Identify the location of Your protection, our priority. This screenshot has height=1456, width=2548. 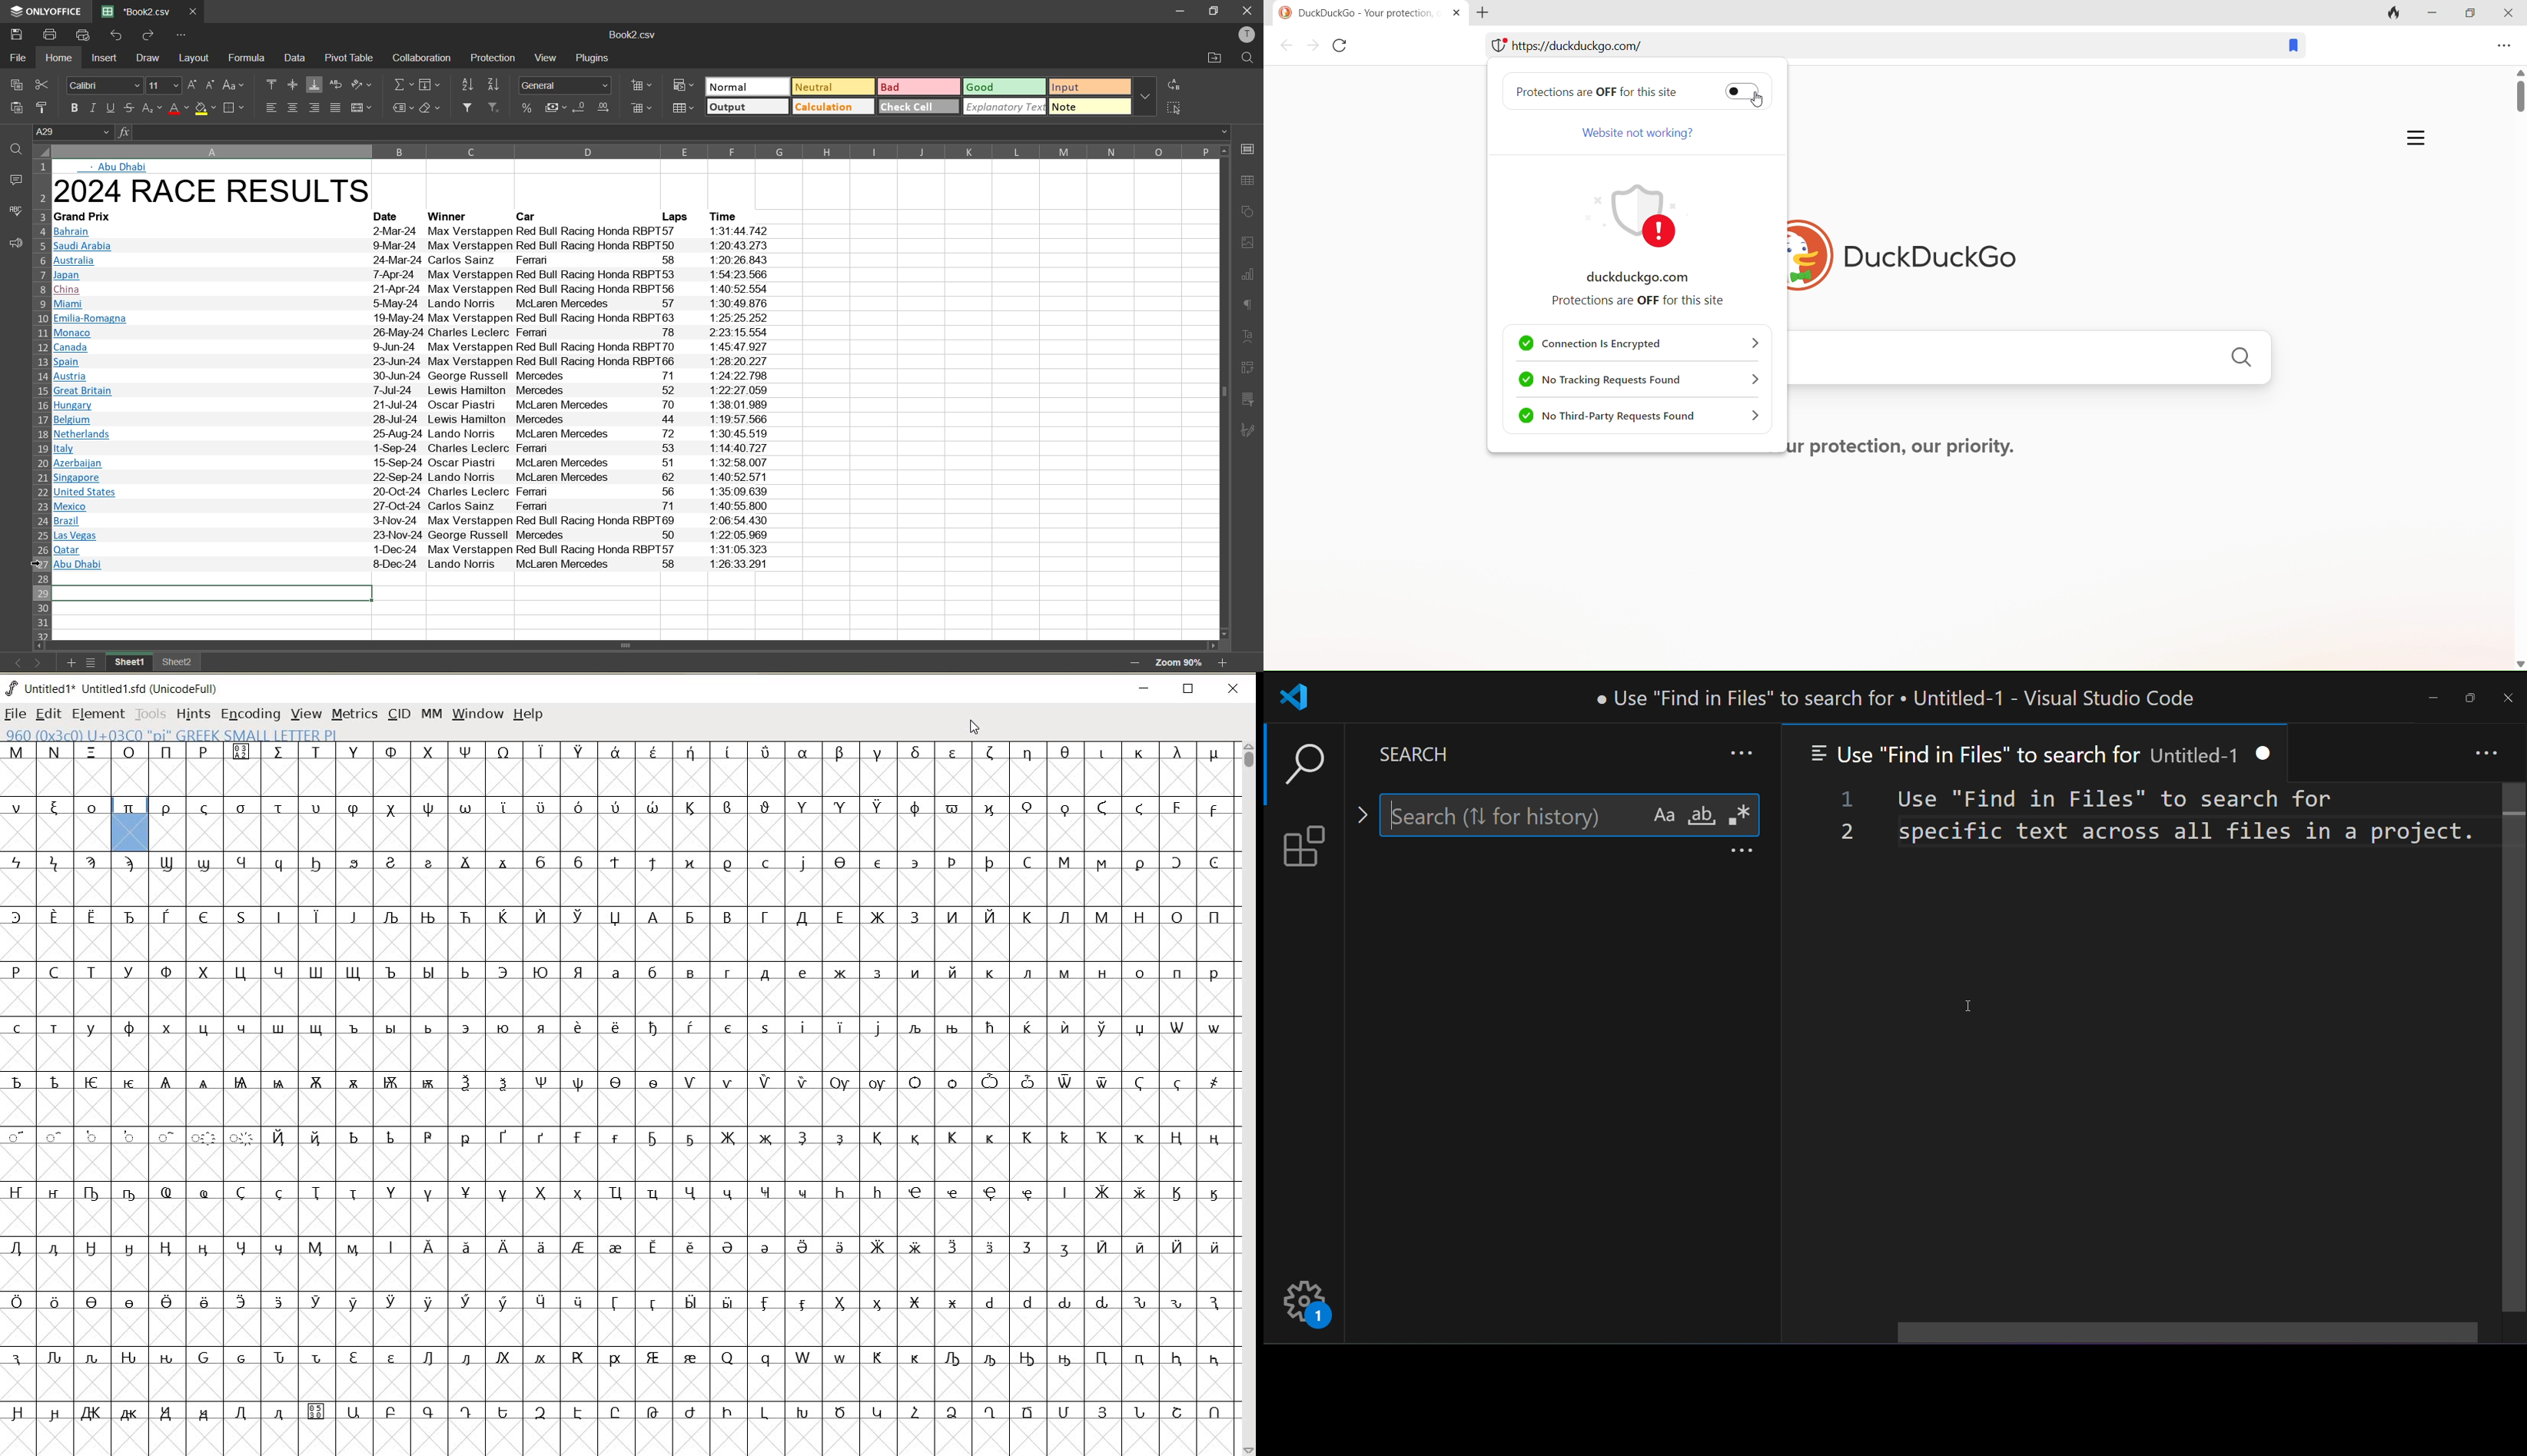
(1938, 447).